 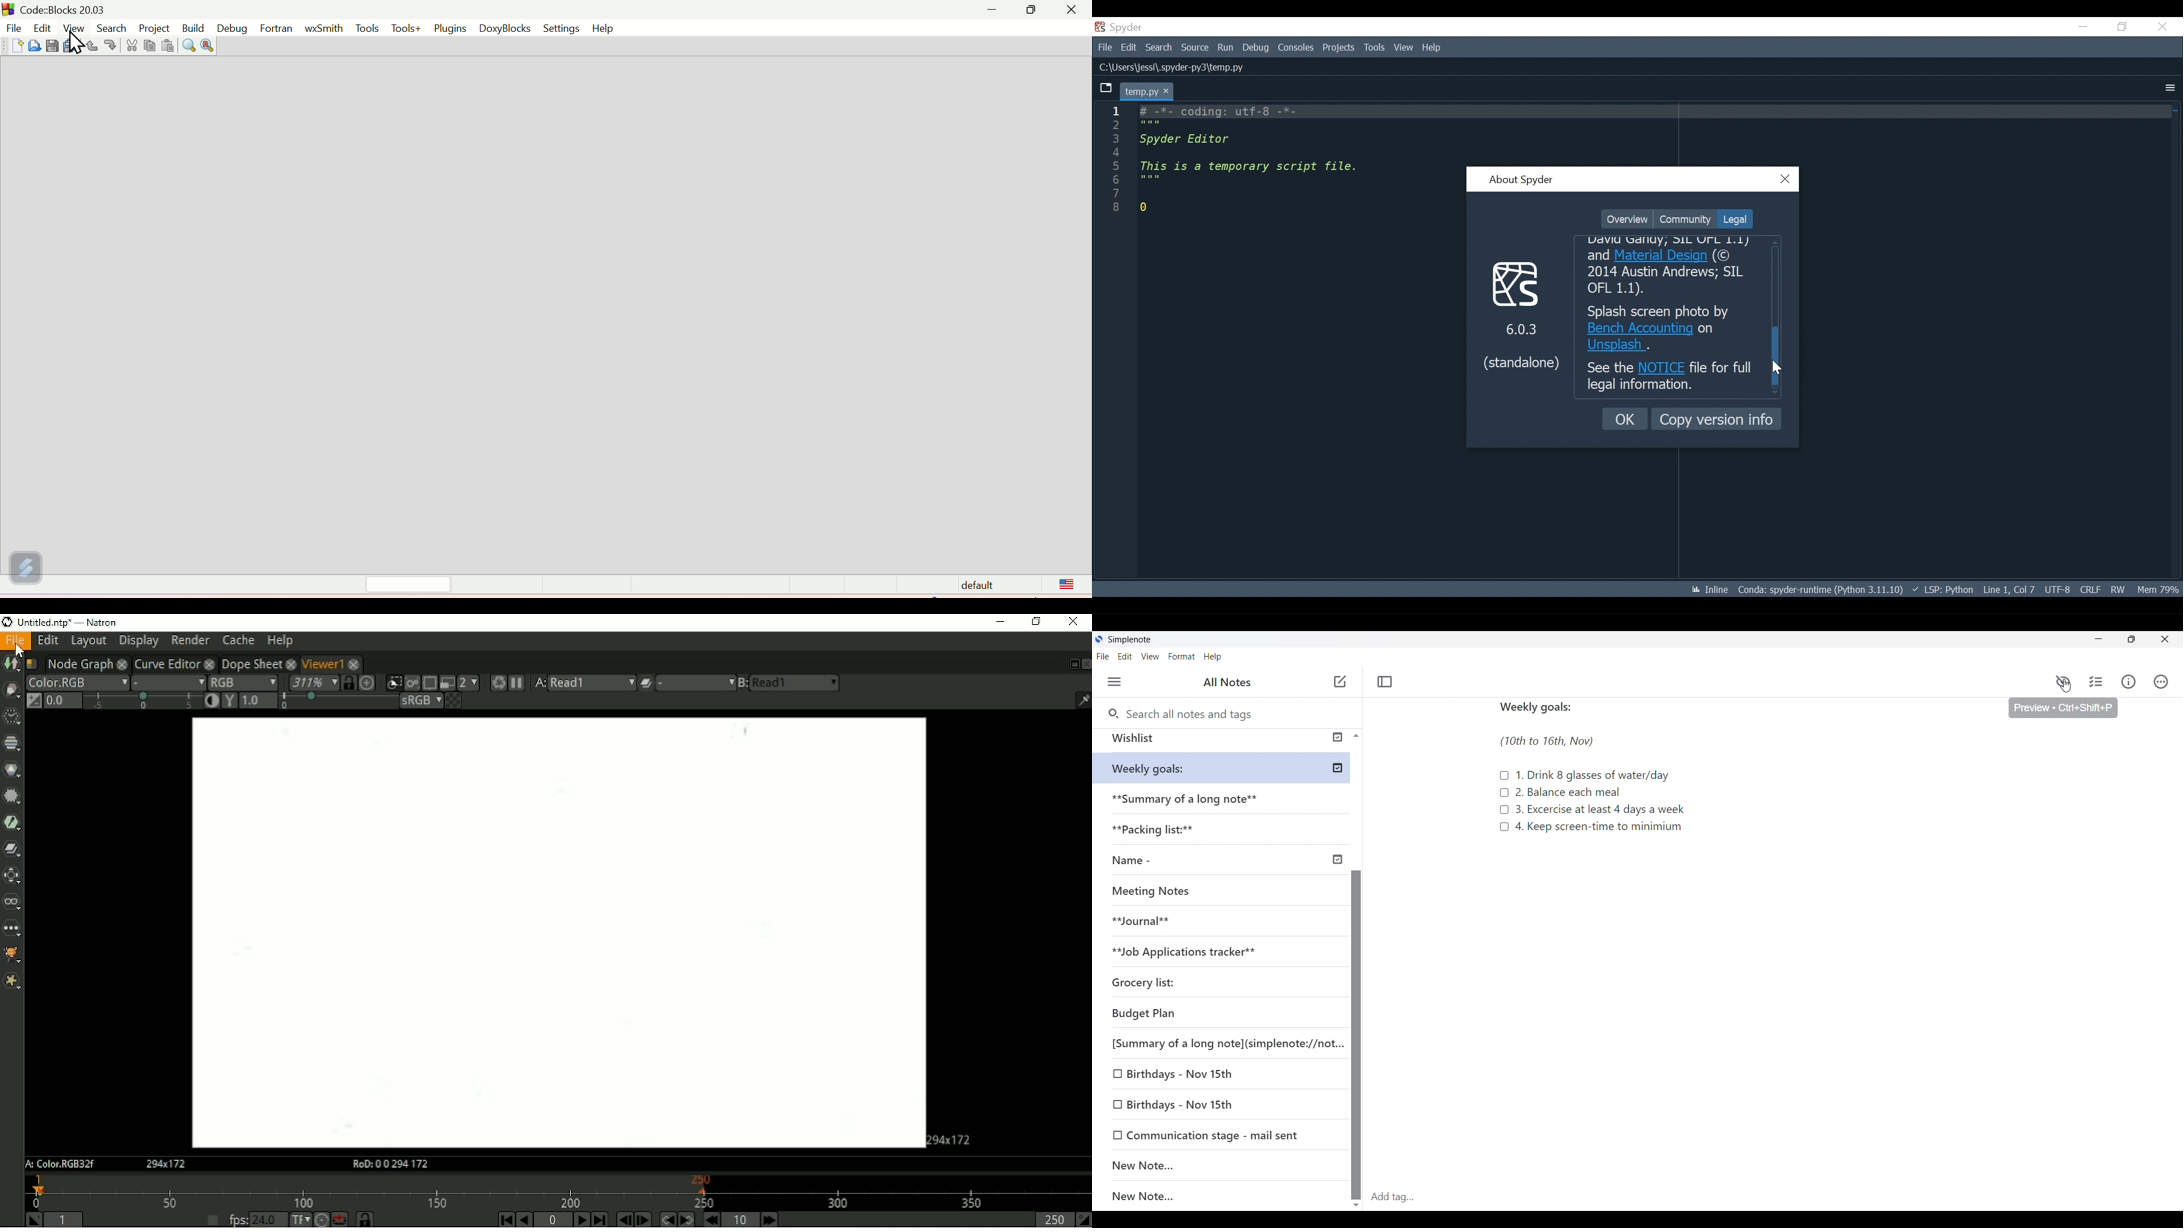 What do you see at coordinates (994, 10) in the screenshot?
I see `minimise` at bounding box center [994, 10].